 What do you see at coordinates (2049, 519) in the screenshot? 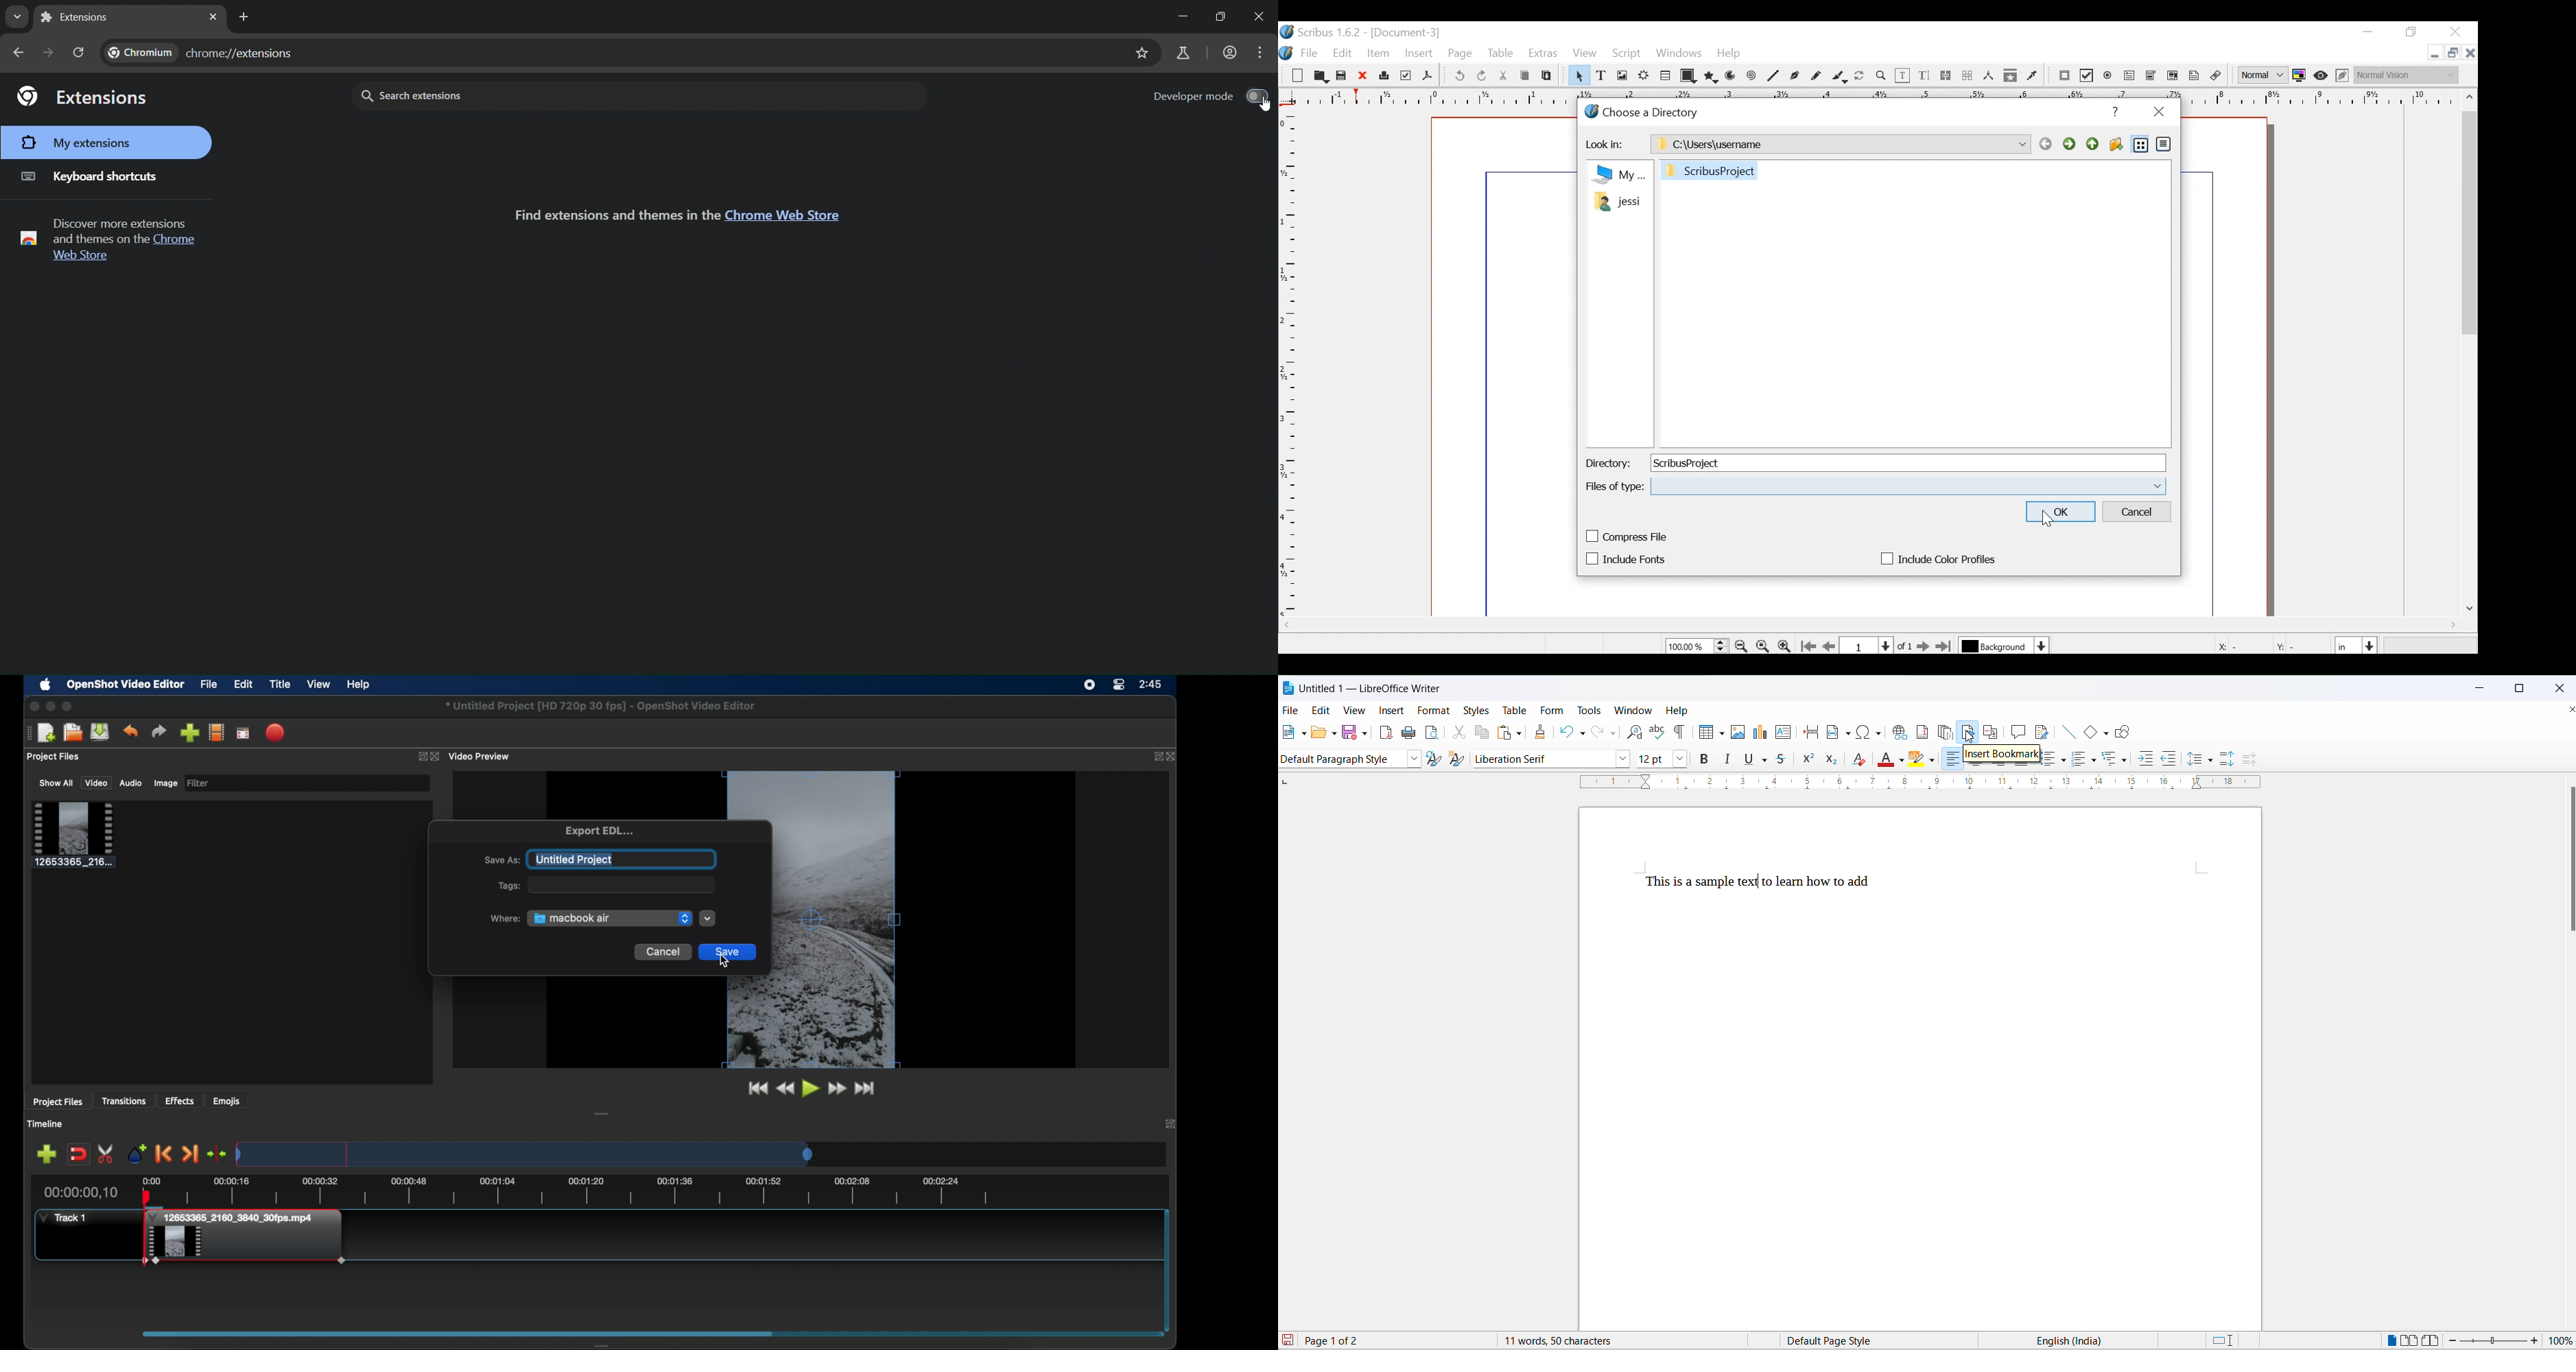
I see `Cursor` at bounding box center [2049, 519].